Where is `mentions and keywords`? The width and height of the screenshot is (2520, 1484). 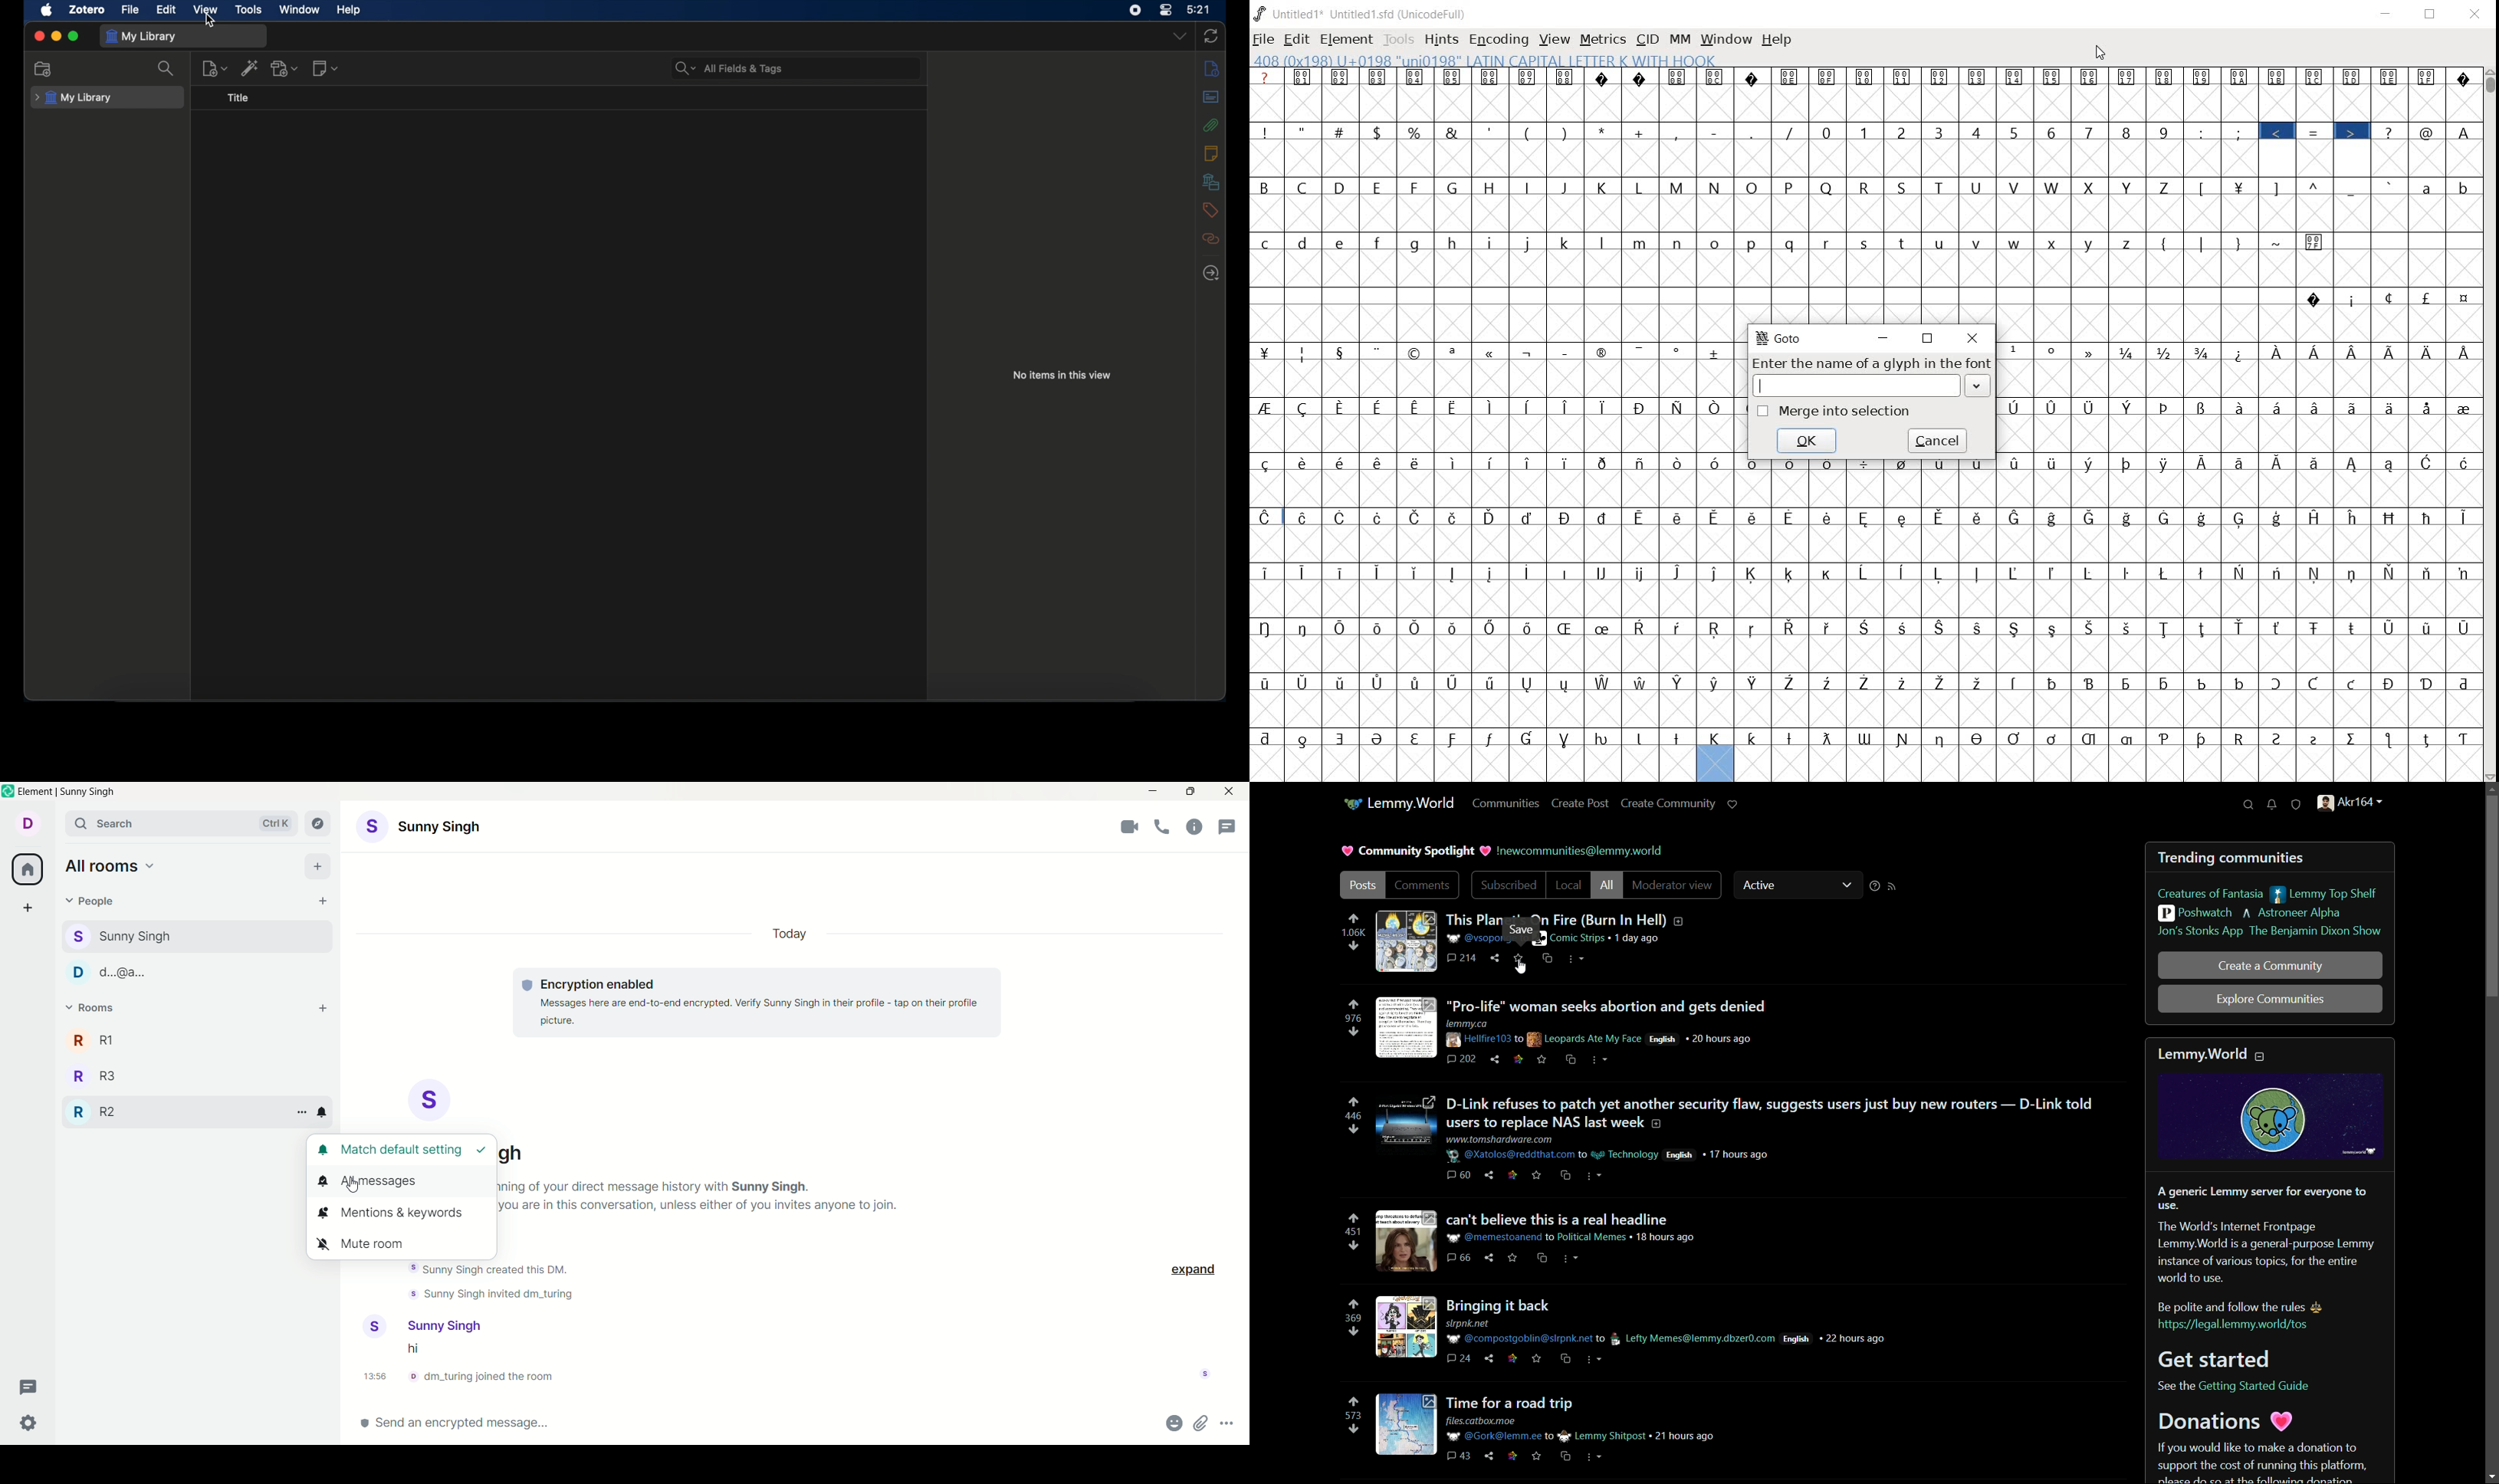
mentions and keywords is located at coordinates (396, 1215).